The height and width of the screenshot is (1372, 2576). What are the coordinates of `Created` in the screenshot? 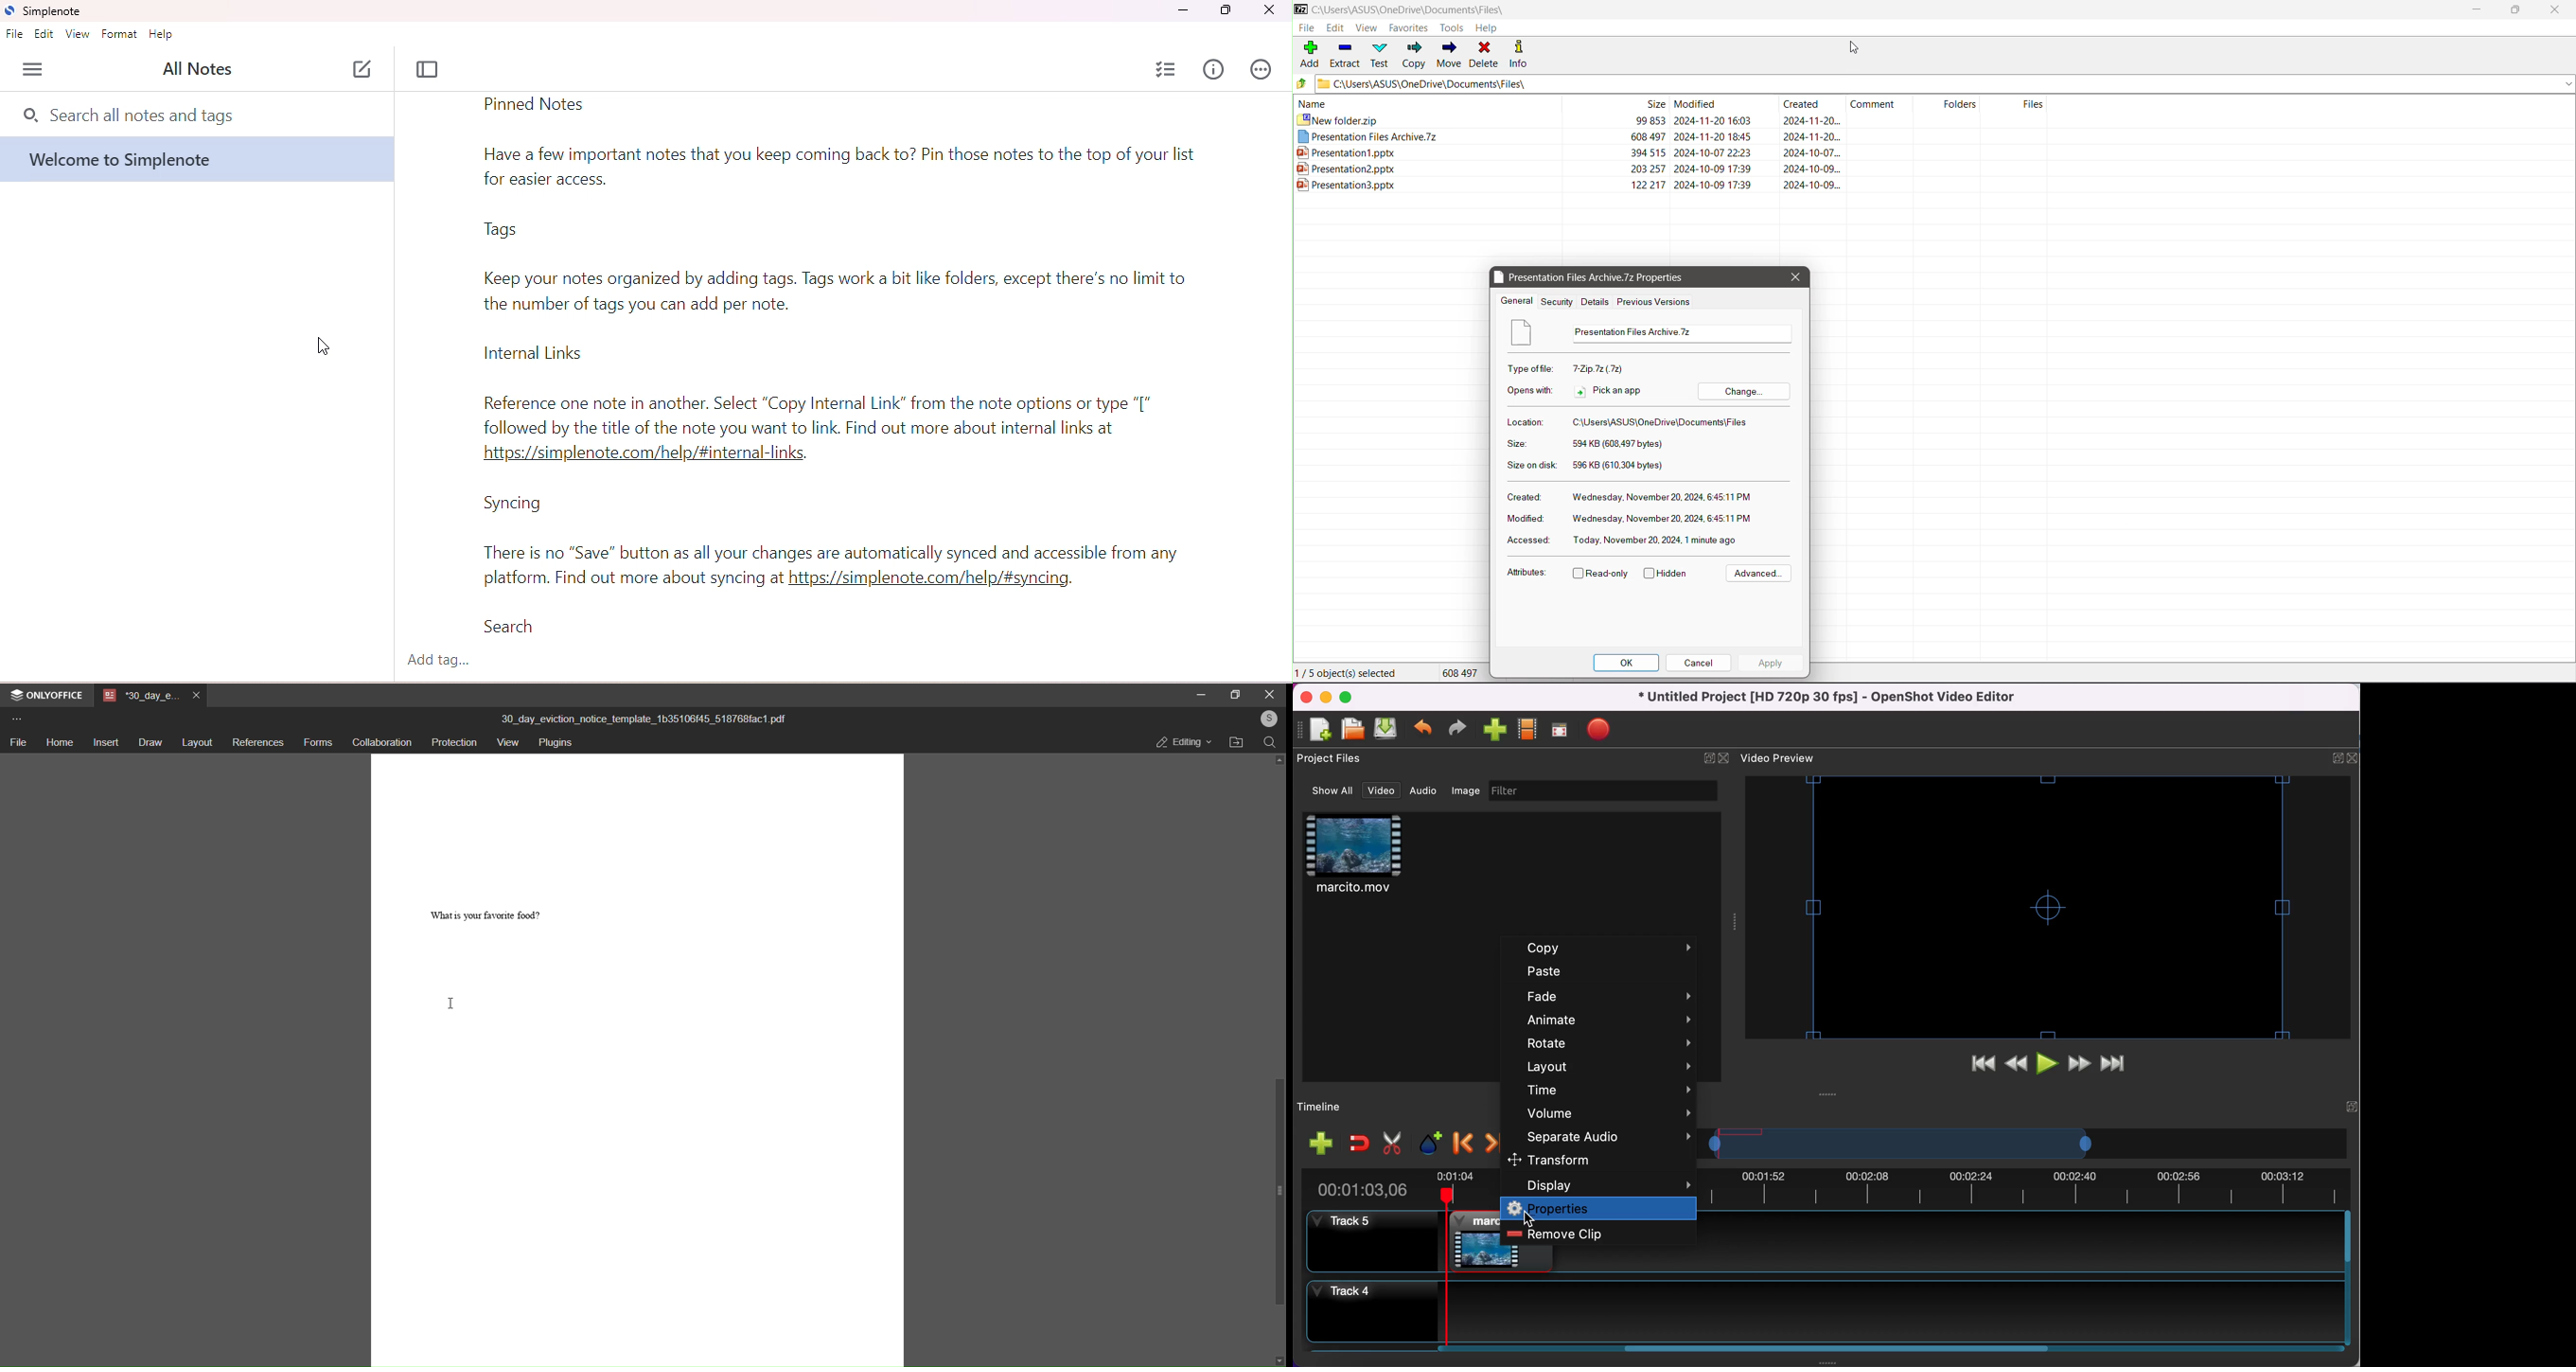 It's located at (1809, 104).